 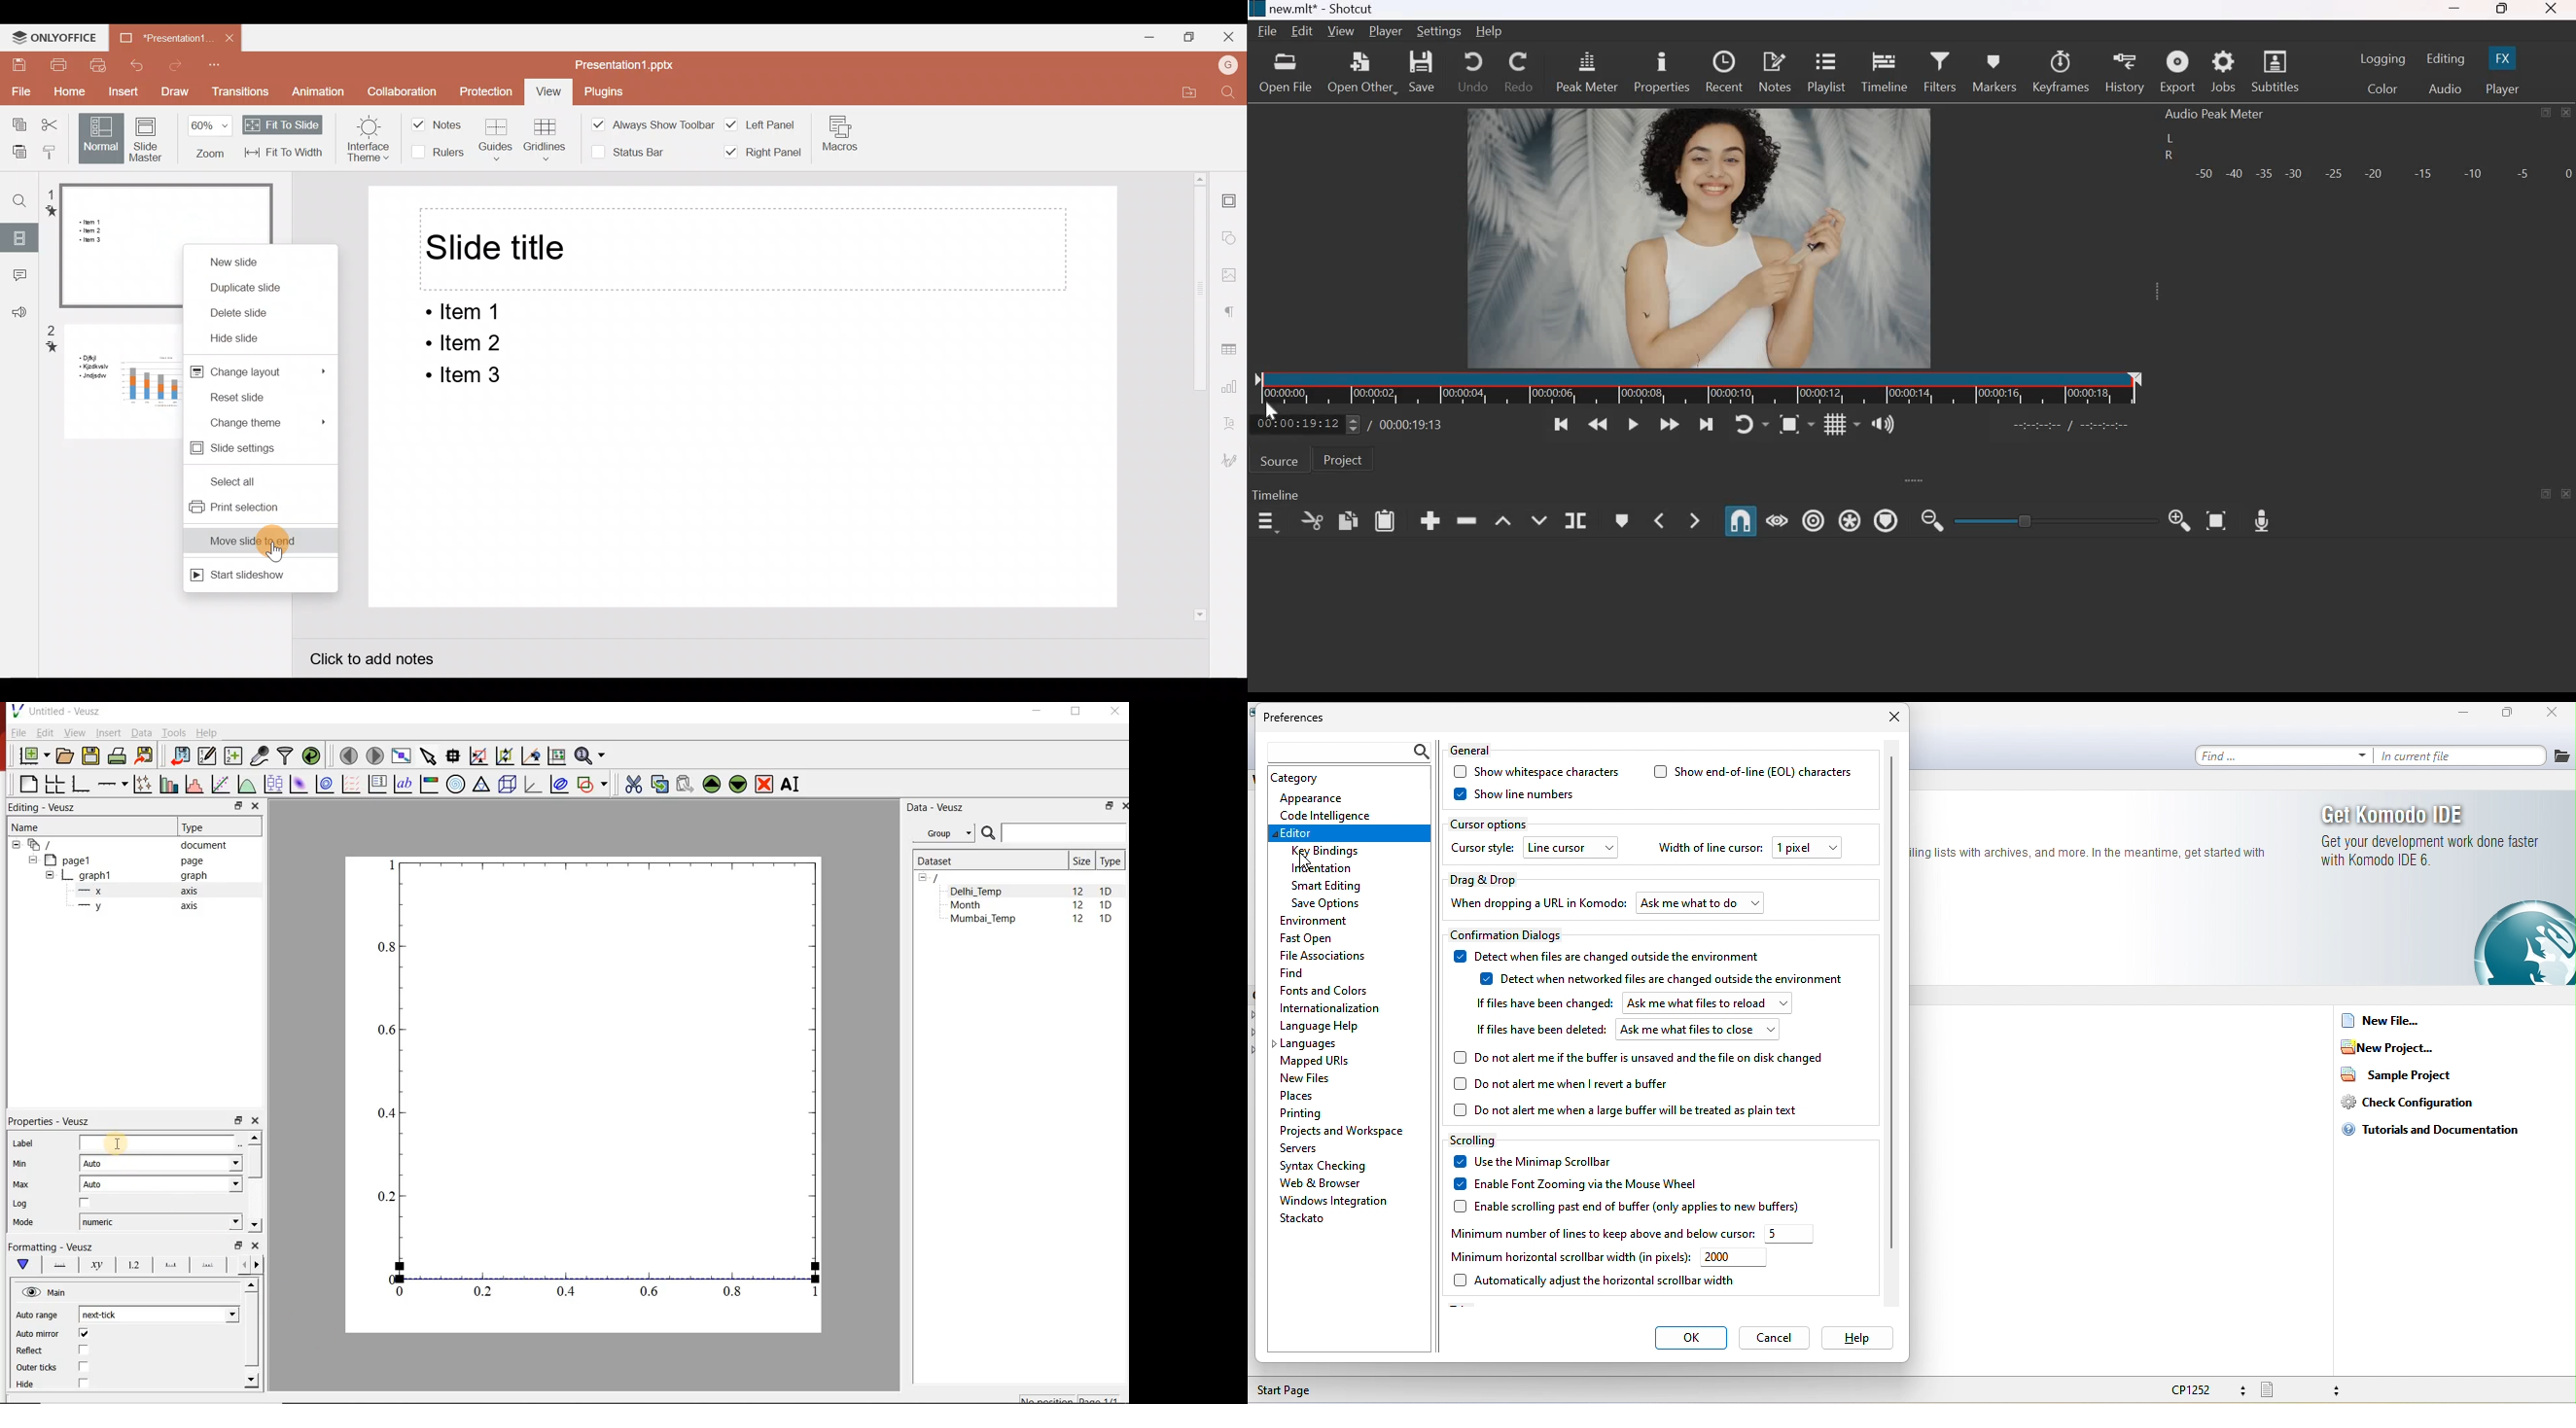 I want to click on Slide Master, so click(x=146, y=137).